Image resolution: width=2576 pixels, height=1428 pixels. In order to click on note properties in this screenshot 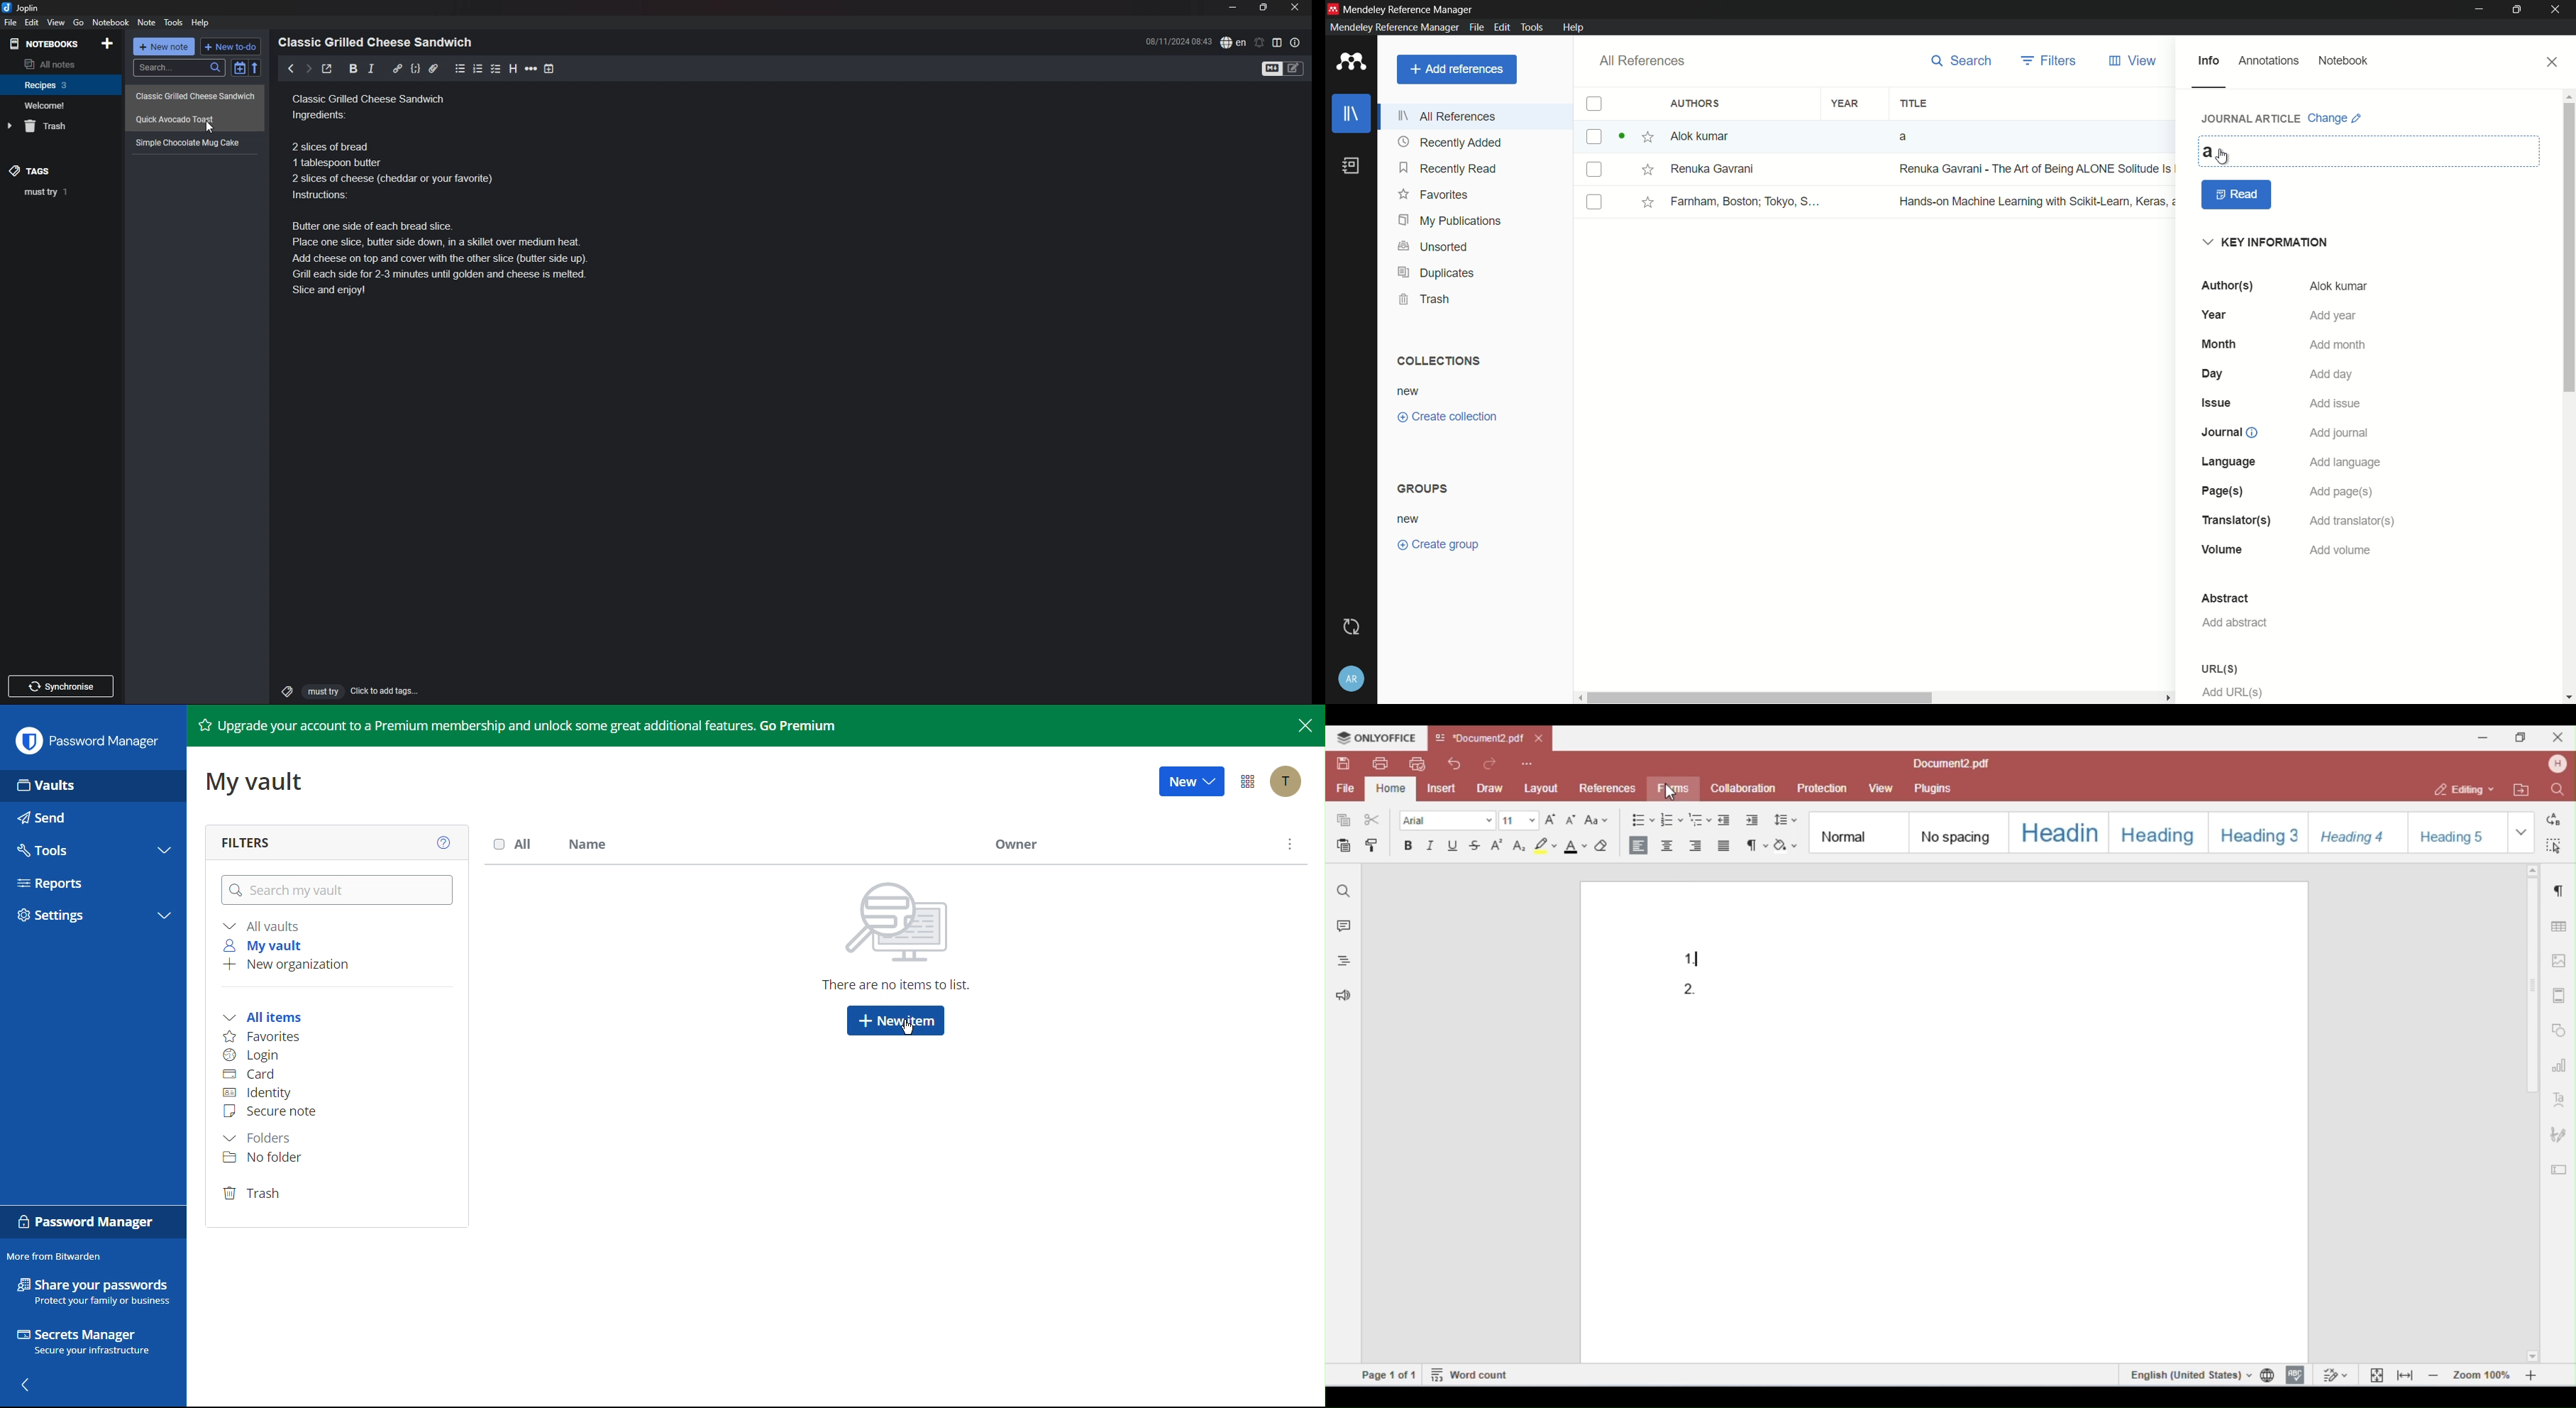, I will do `click(1295, 42)`.